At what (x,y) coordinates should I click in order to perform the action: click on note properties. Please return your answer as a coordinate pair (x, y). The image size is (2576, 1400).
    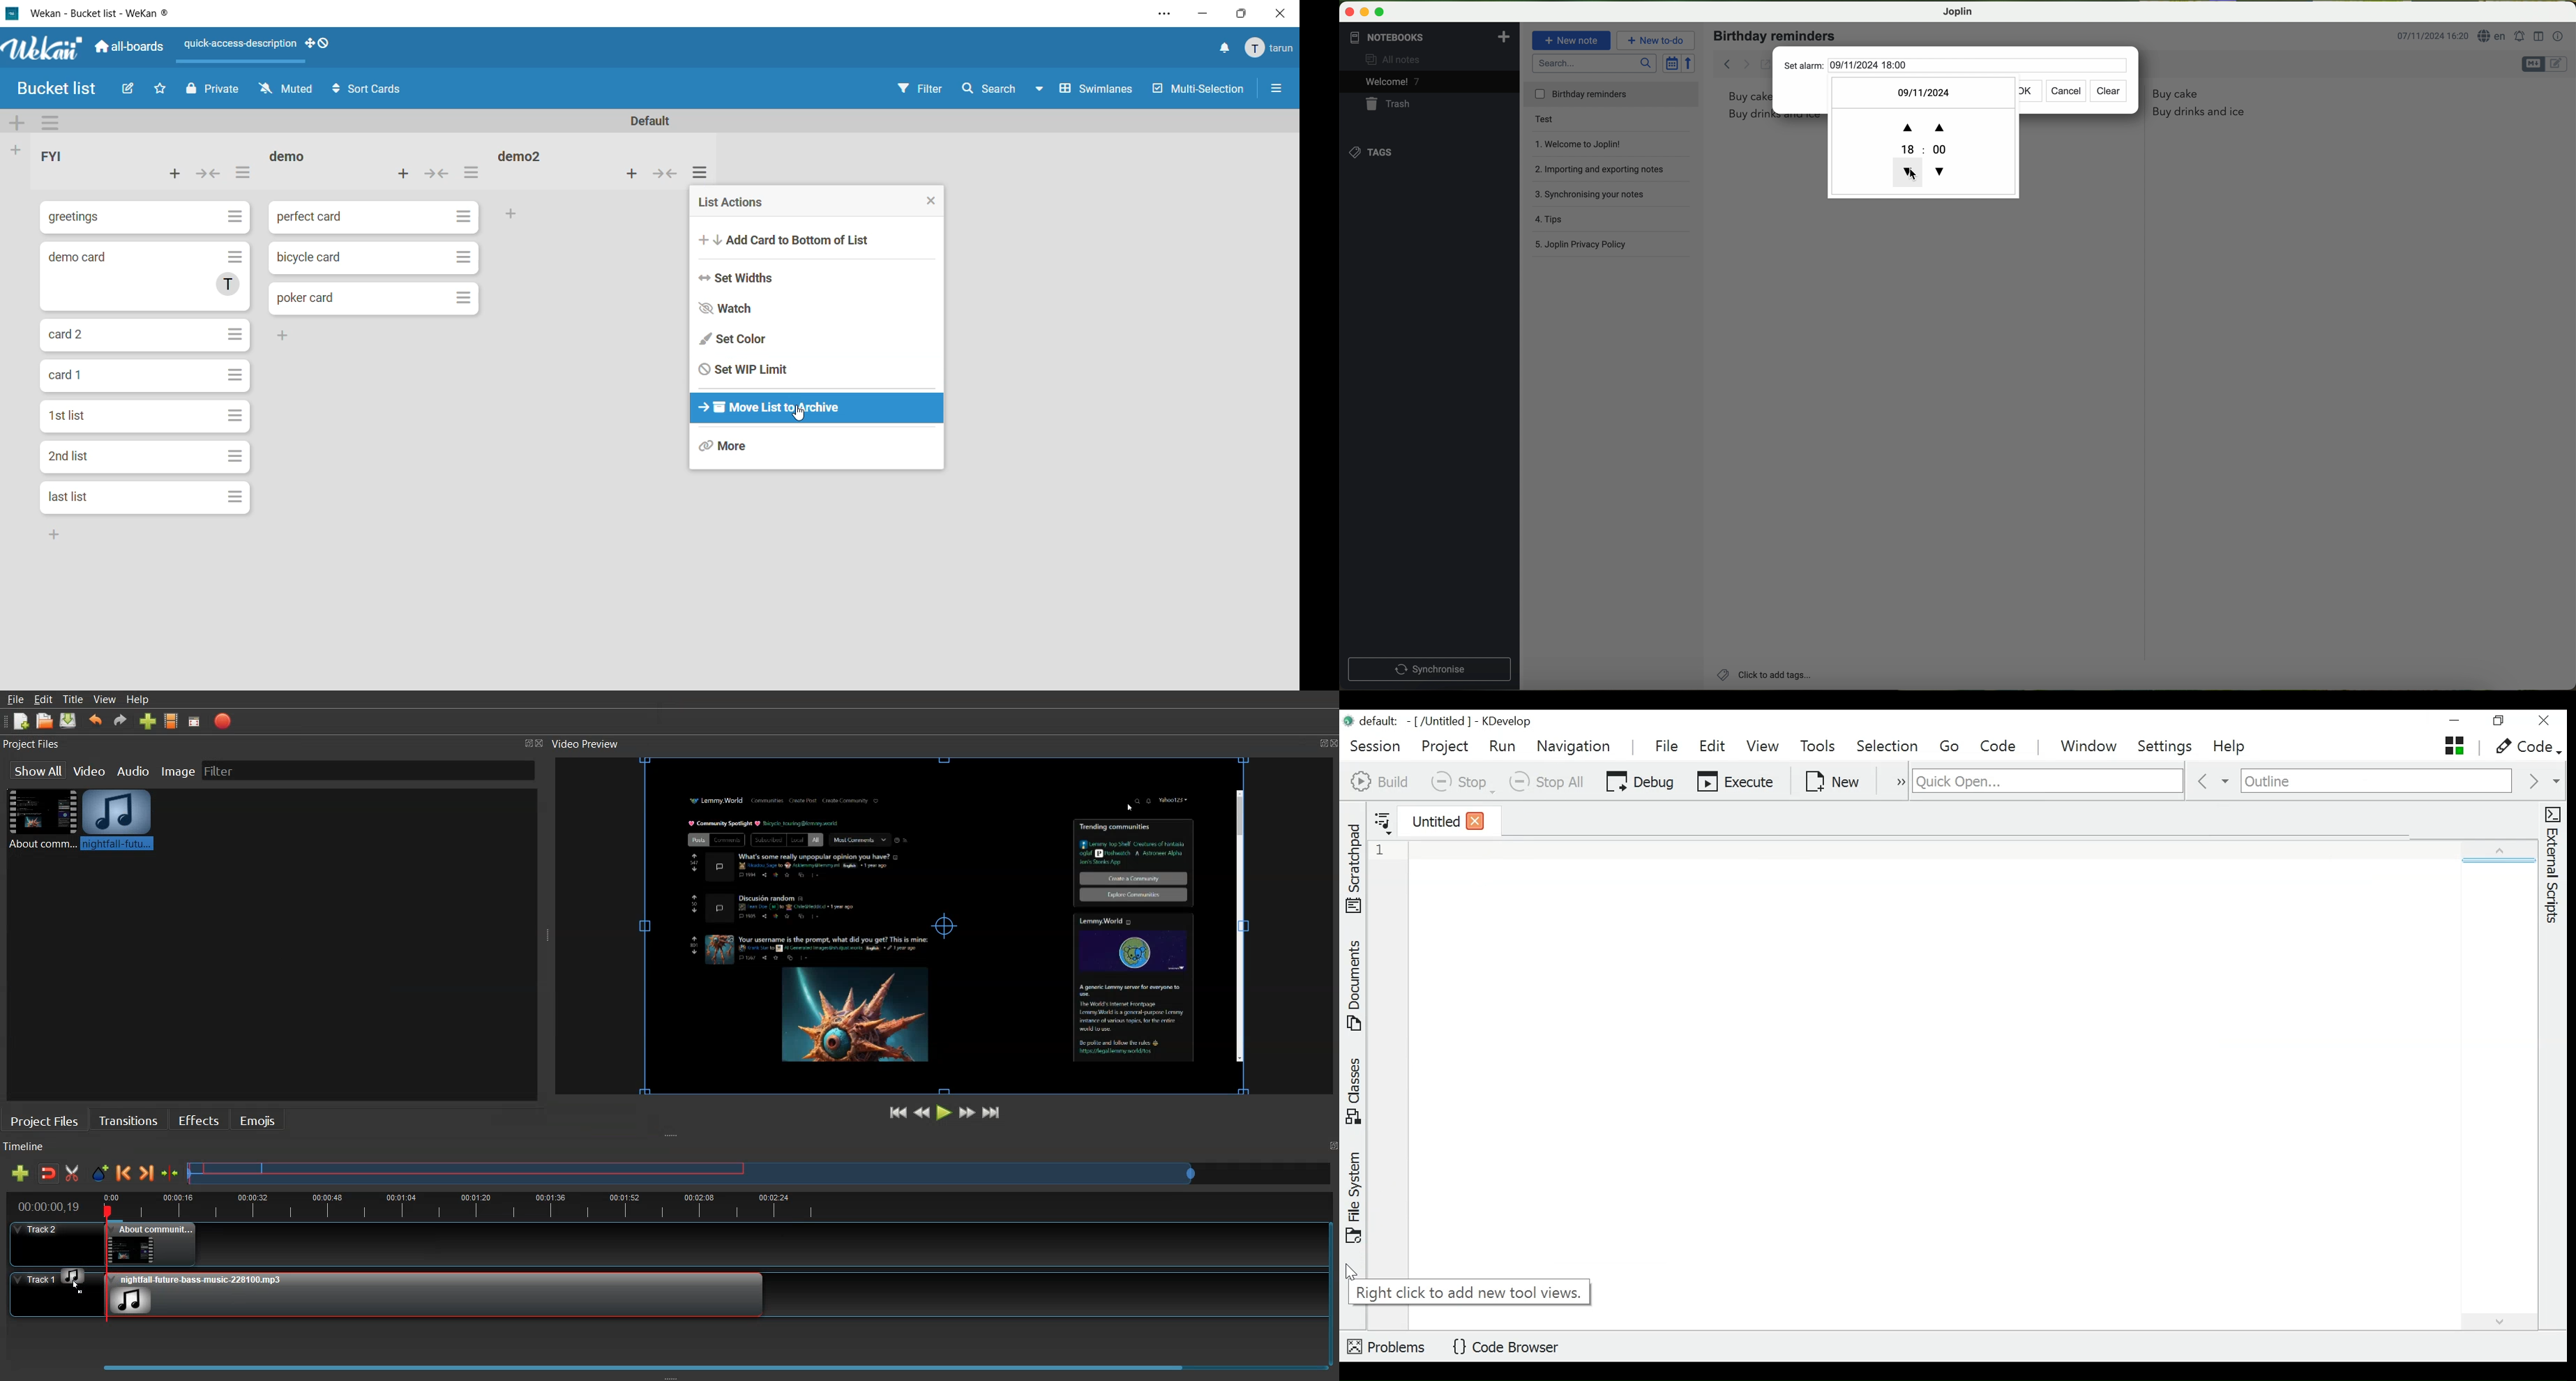
    Looking at the image, I should click on (2559, 37).